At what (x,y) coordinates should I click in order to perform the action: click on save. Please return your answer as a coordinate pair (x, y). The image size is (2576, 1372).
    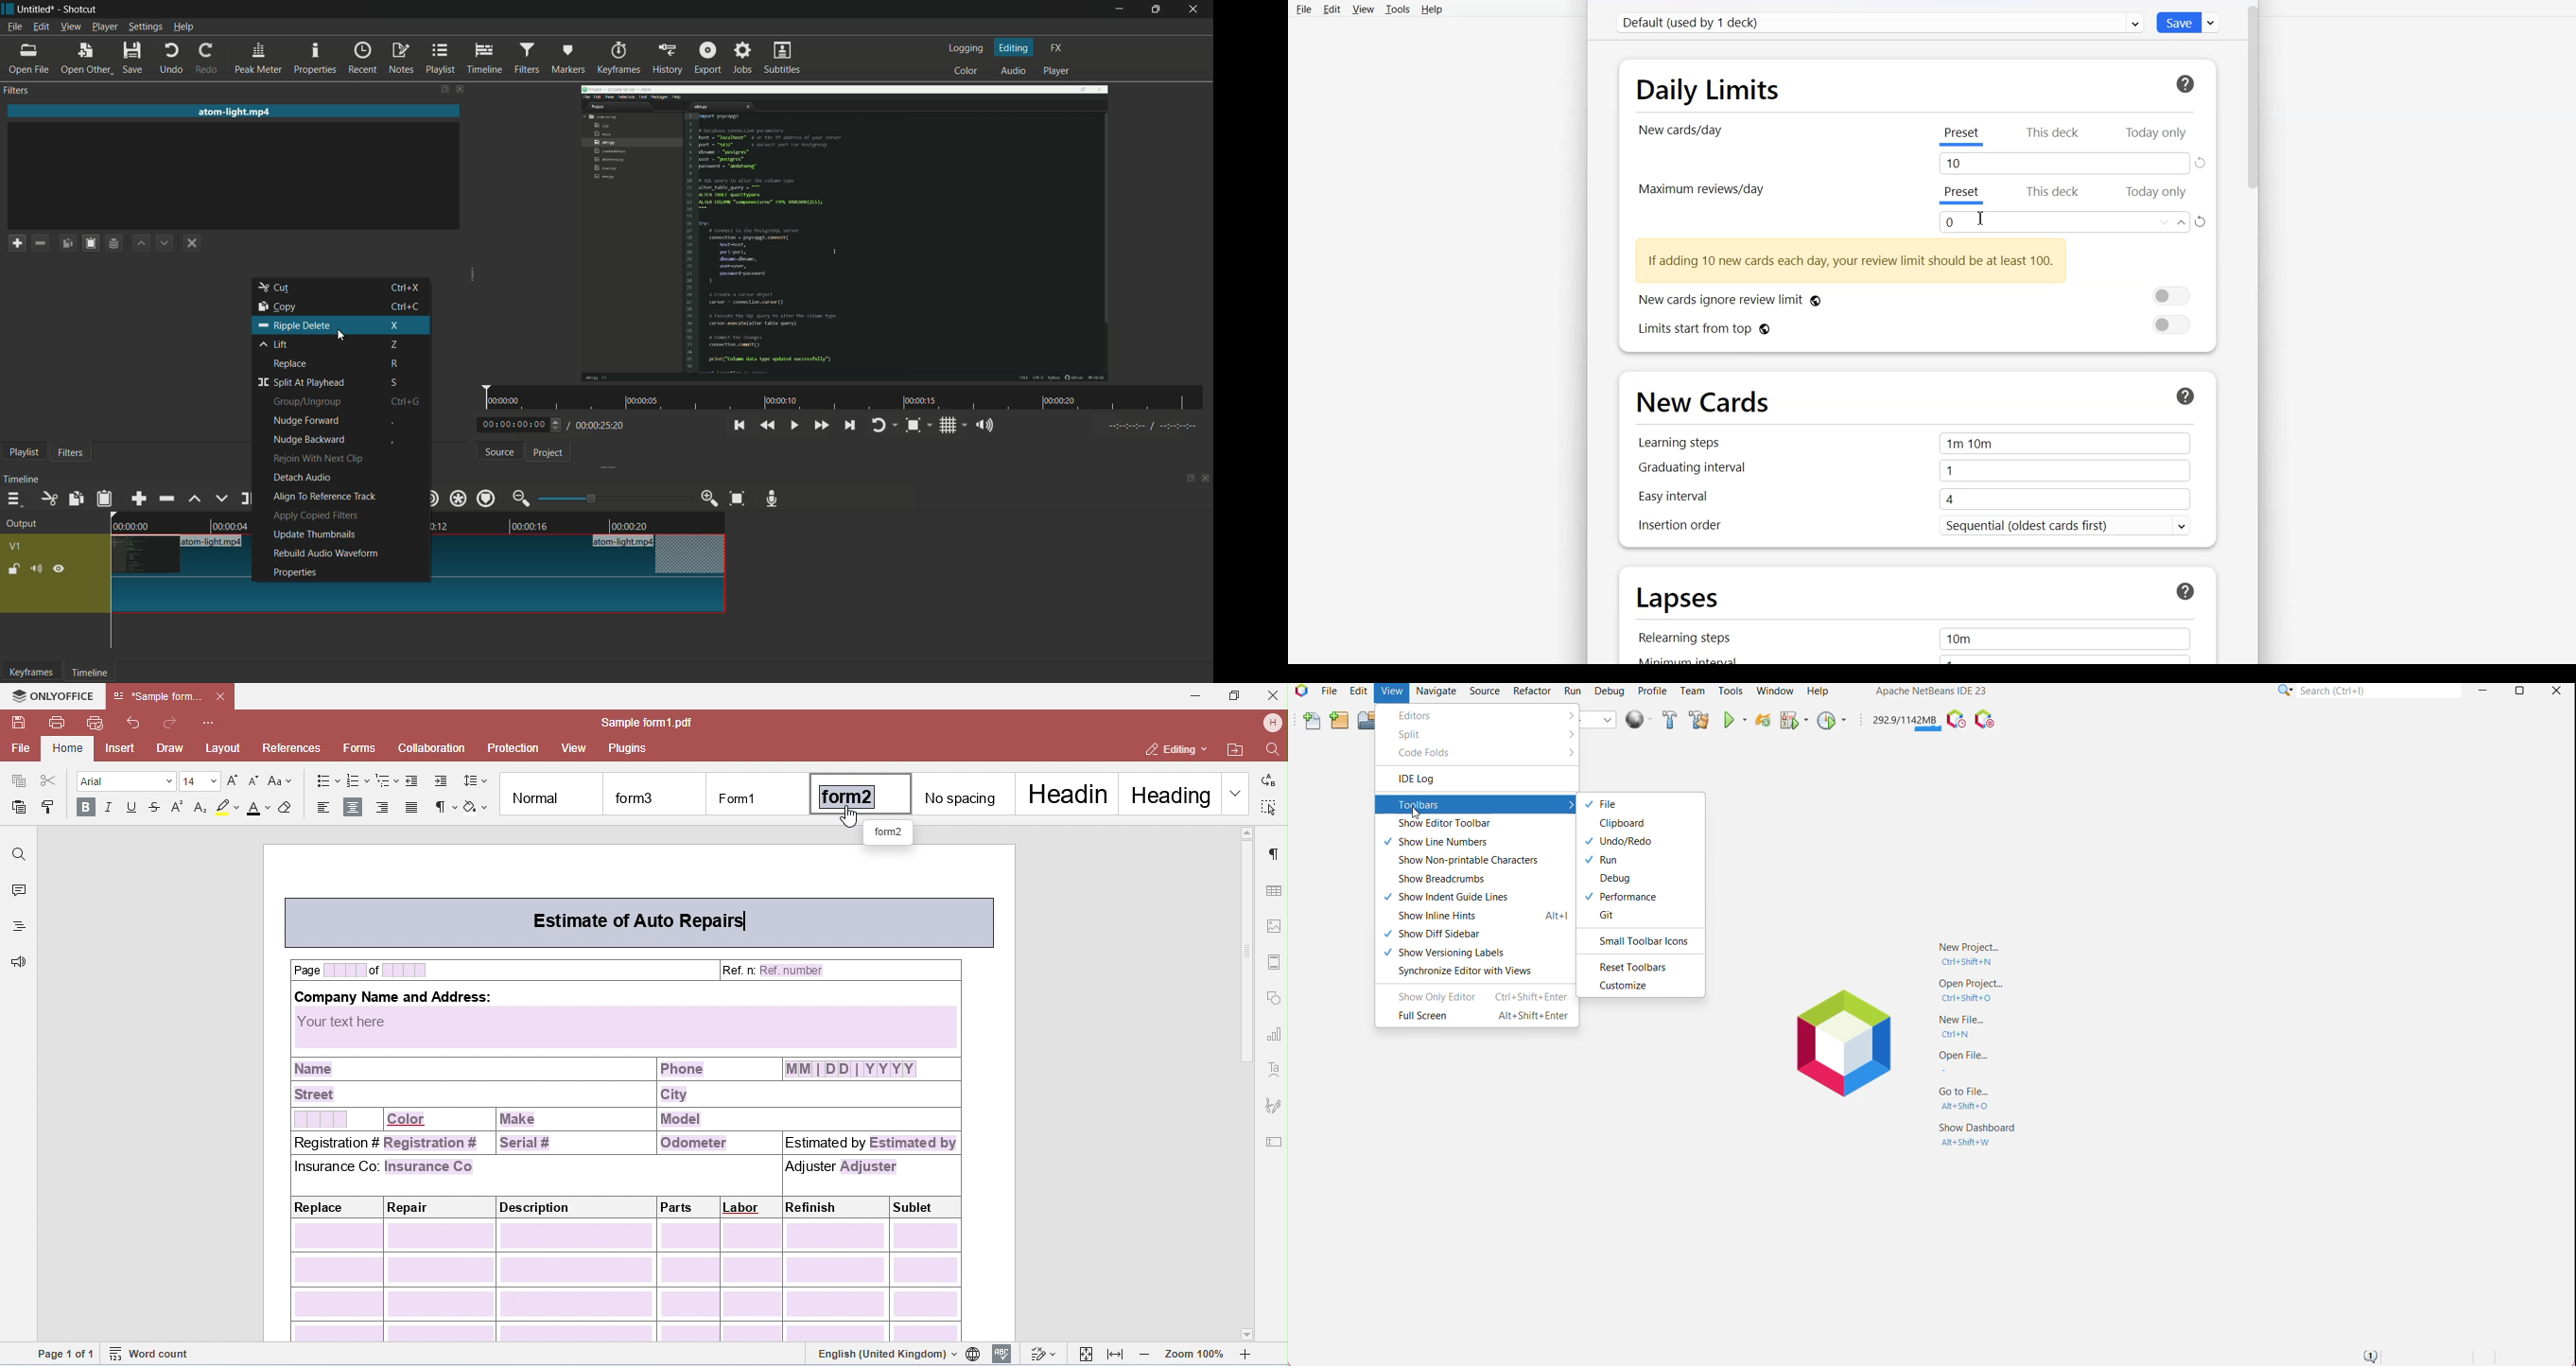
    Looking at the image, I should click on (131, 56).